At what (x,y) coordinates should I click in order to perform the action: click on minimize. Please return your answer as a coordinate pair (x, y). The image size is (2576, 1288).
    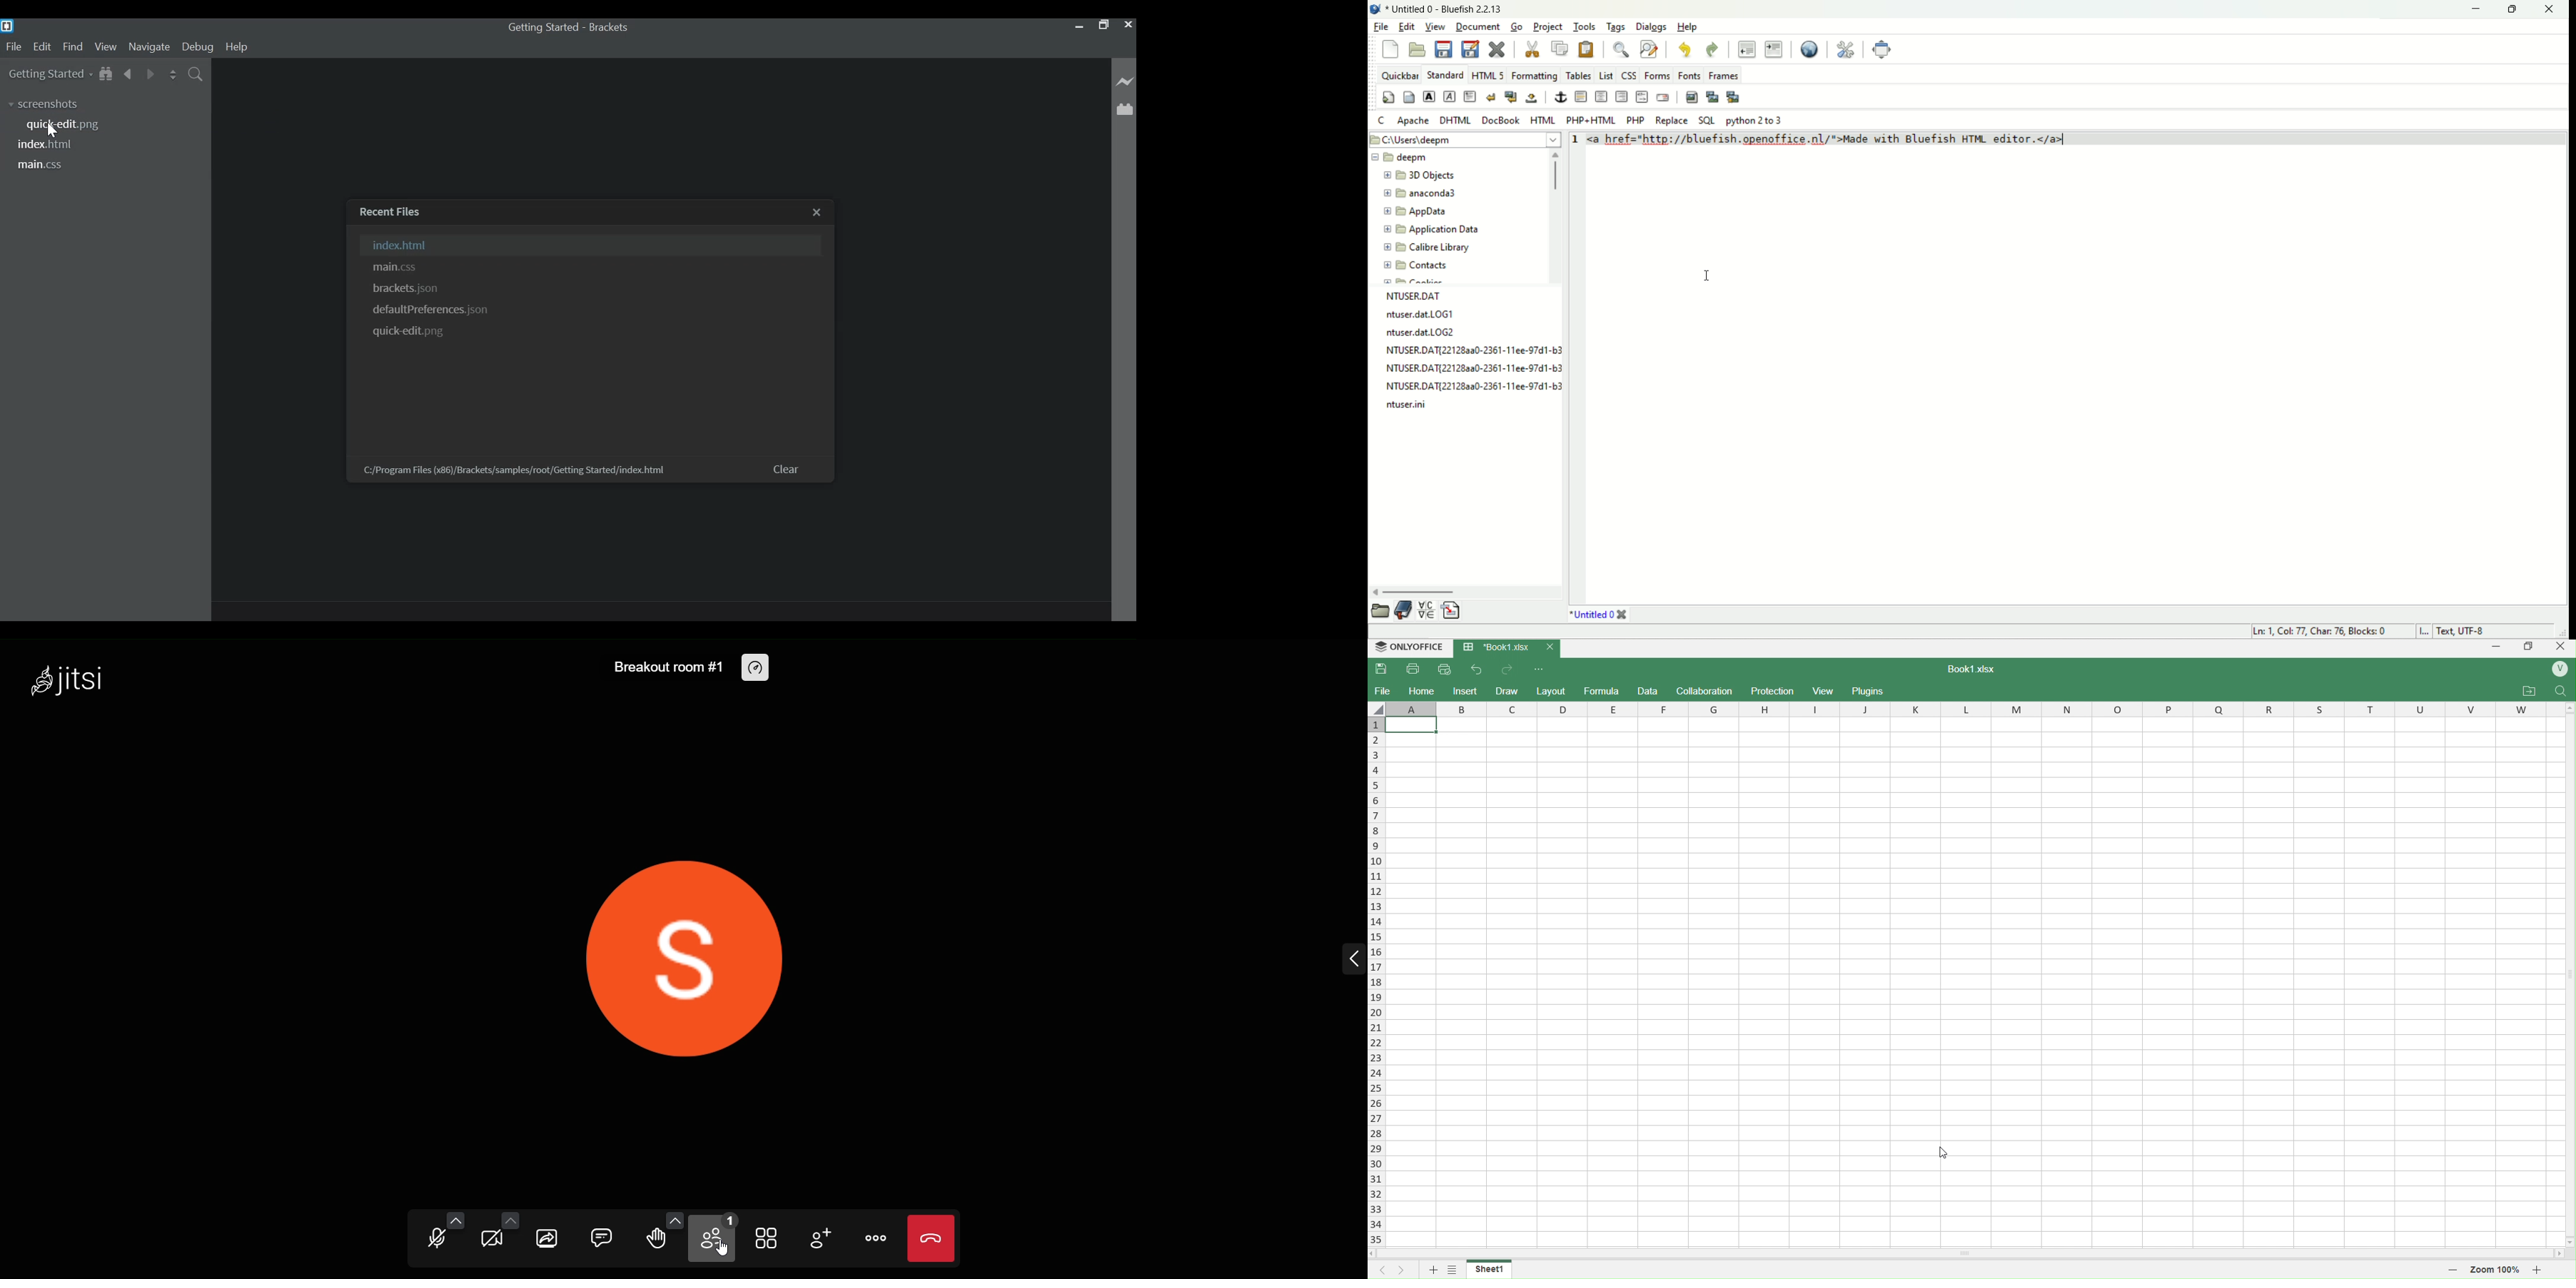
    Looking at the image, I should click on (1078, 25).